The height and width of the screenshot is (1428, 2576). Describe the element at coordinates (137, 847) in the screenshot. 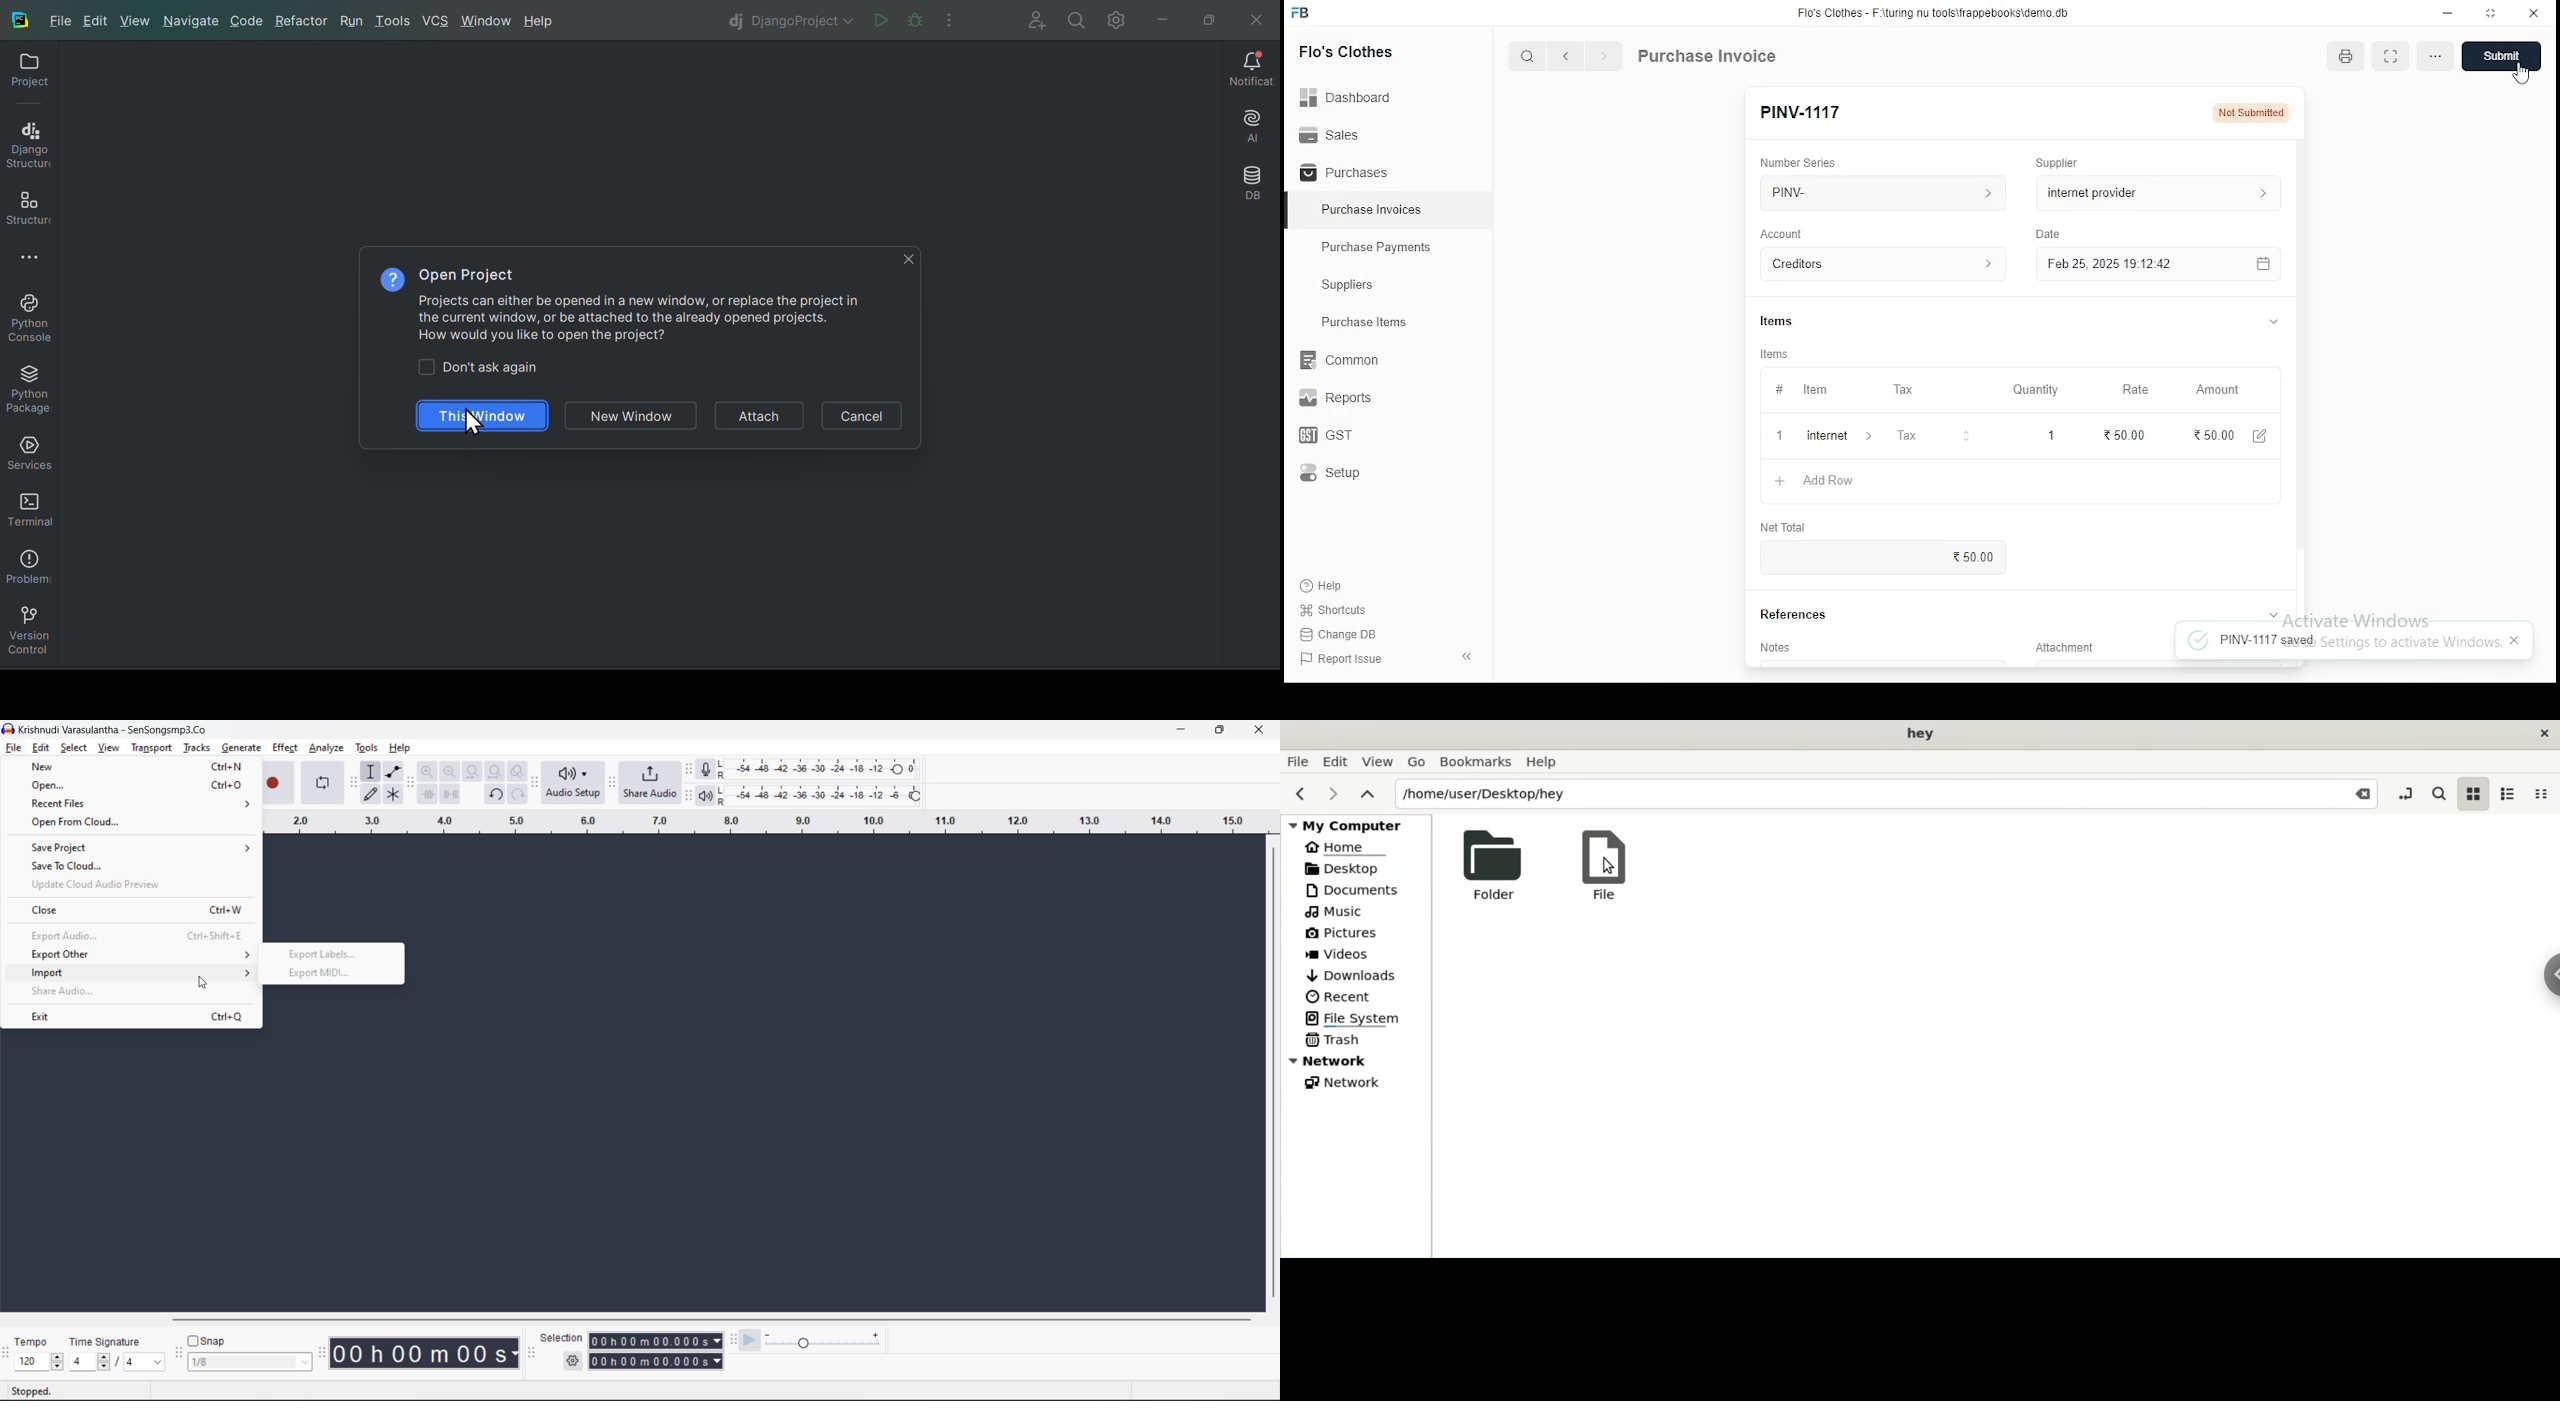

I see `save project` at that location.